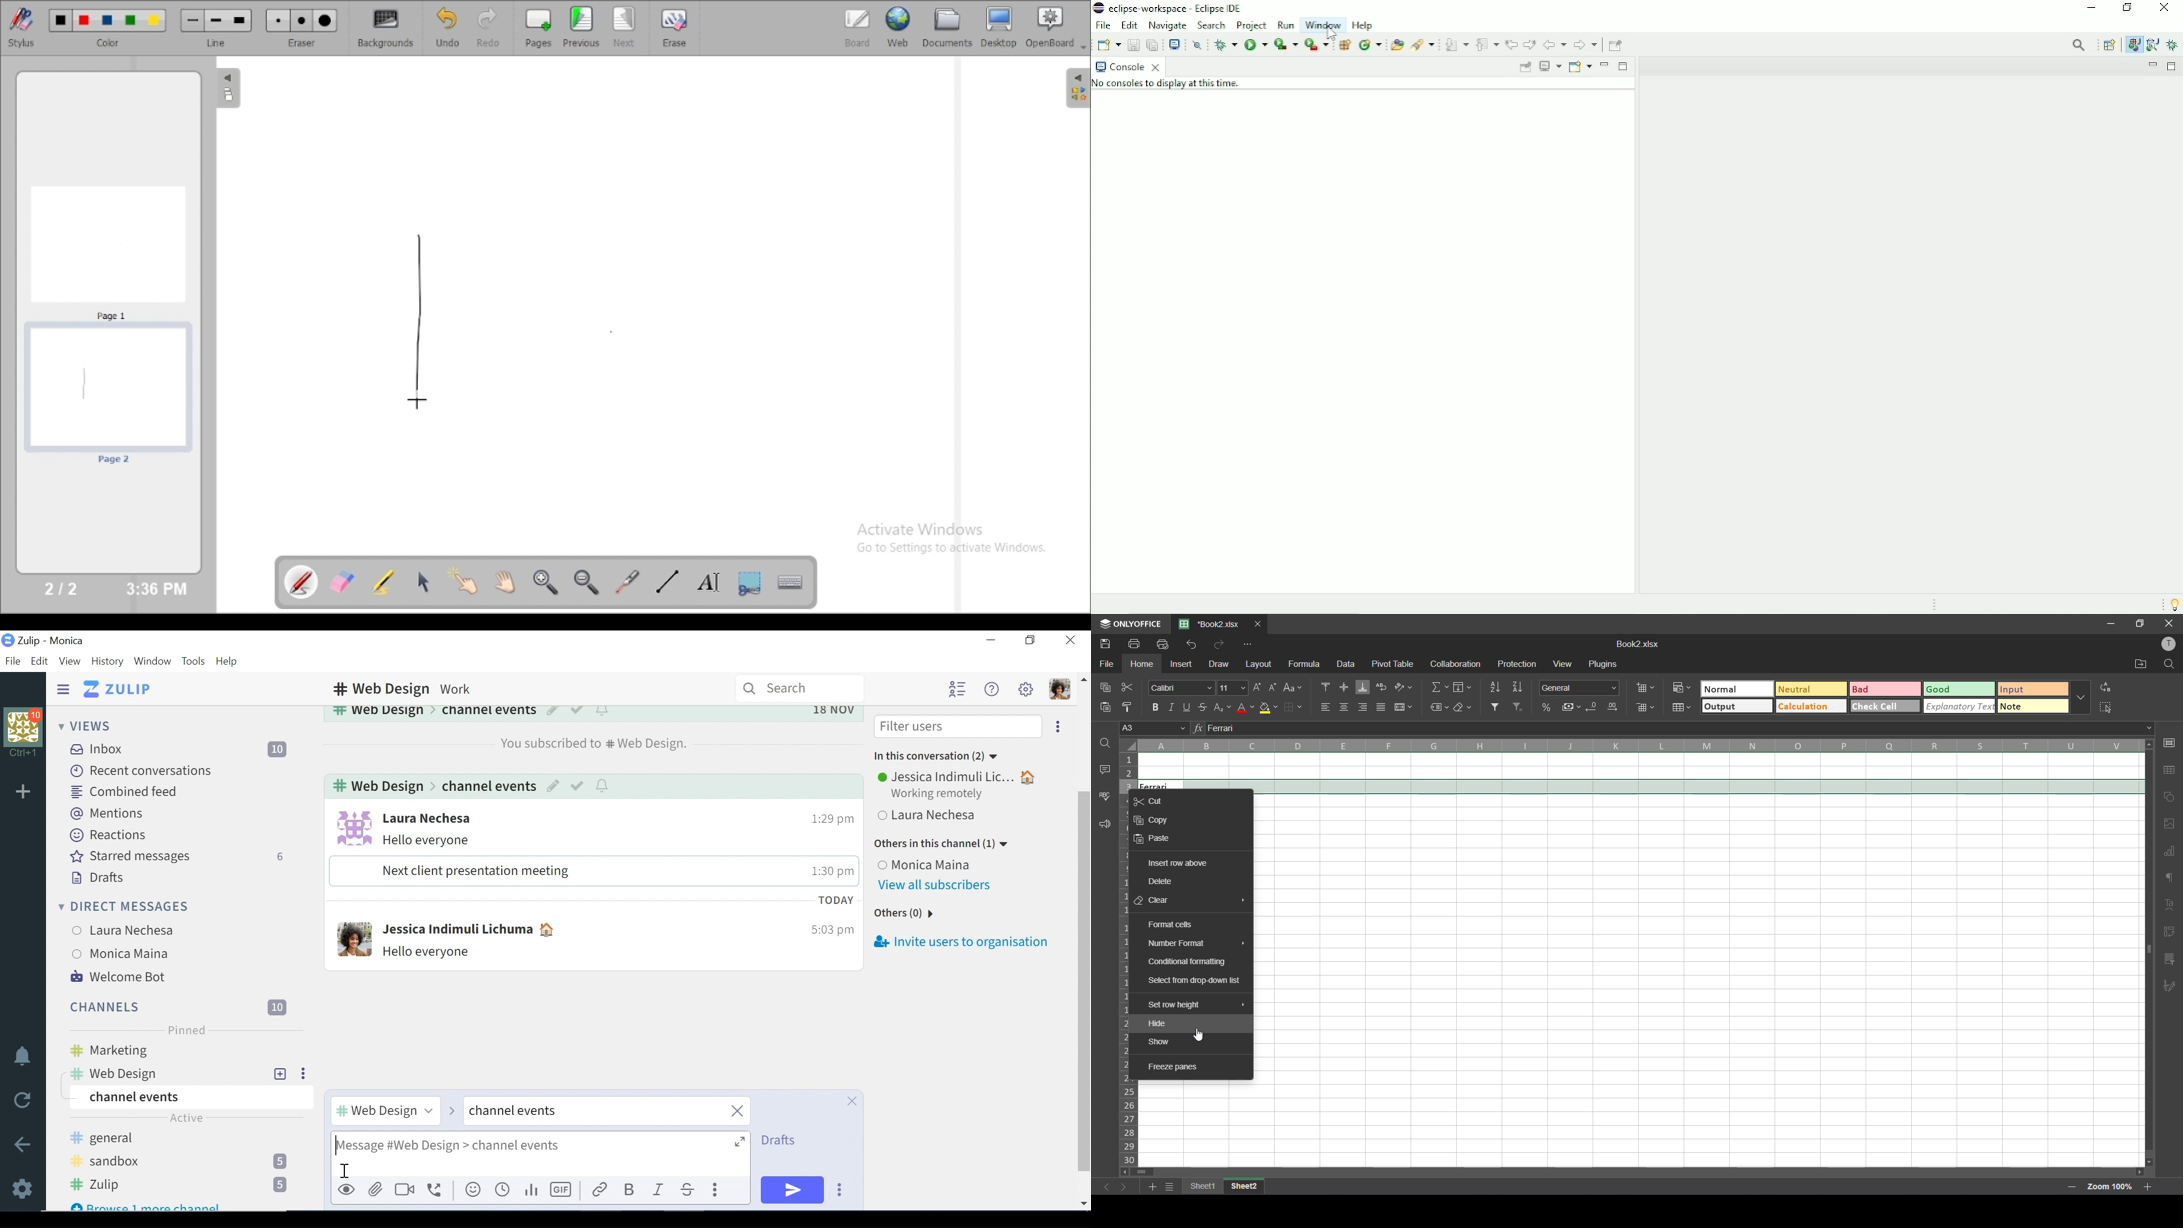 This screenshot has width=2184, height=1232. Describe the element at coordinates (1403, 687) in the screenshot. I see `orientation` at that location.